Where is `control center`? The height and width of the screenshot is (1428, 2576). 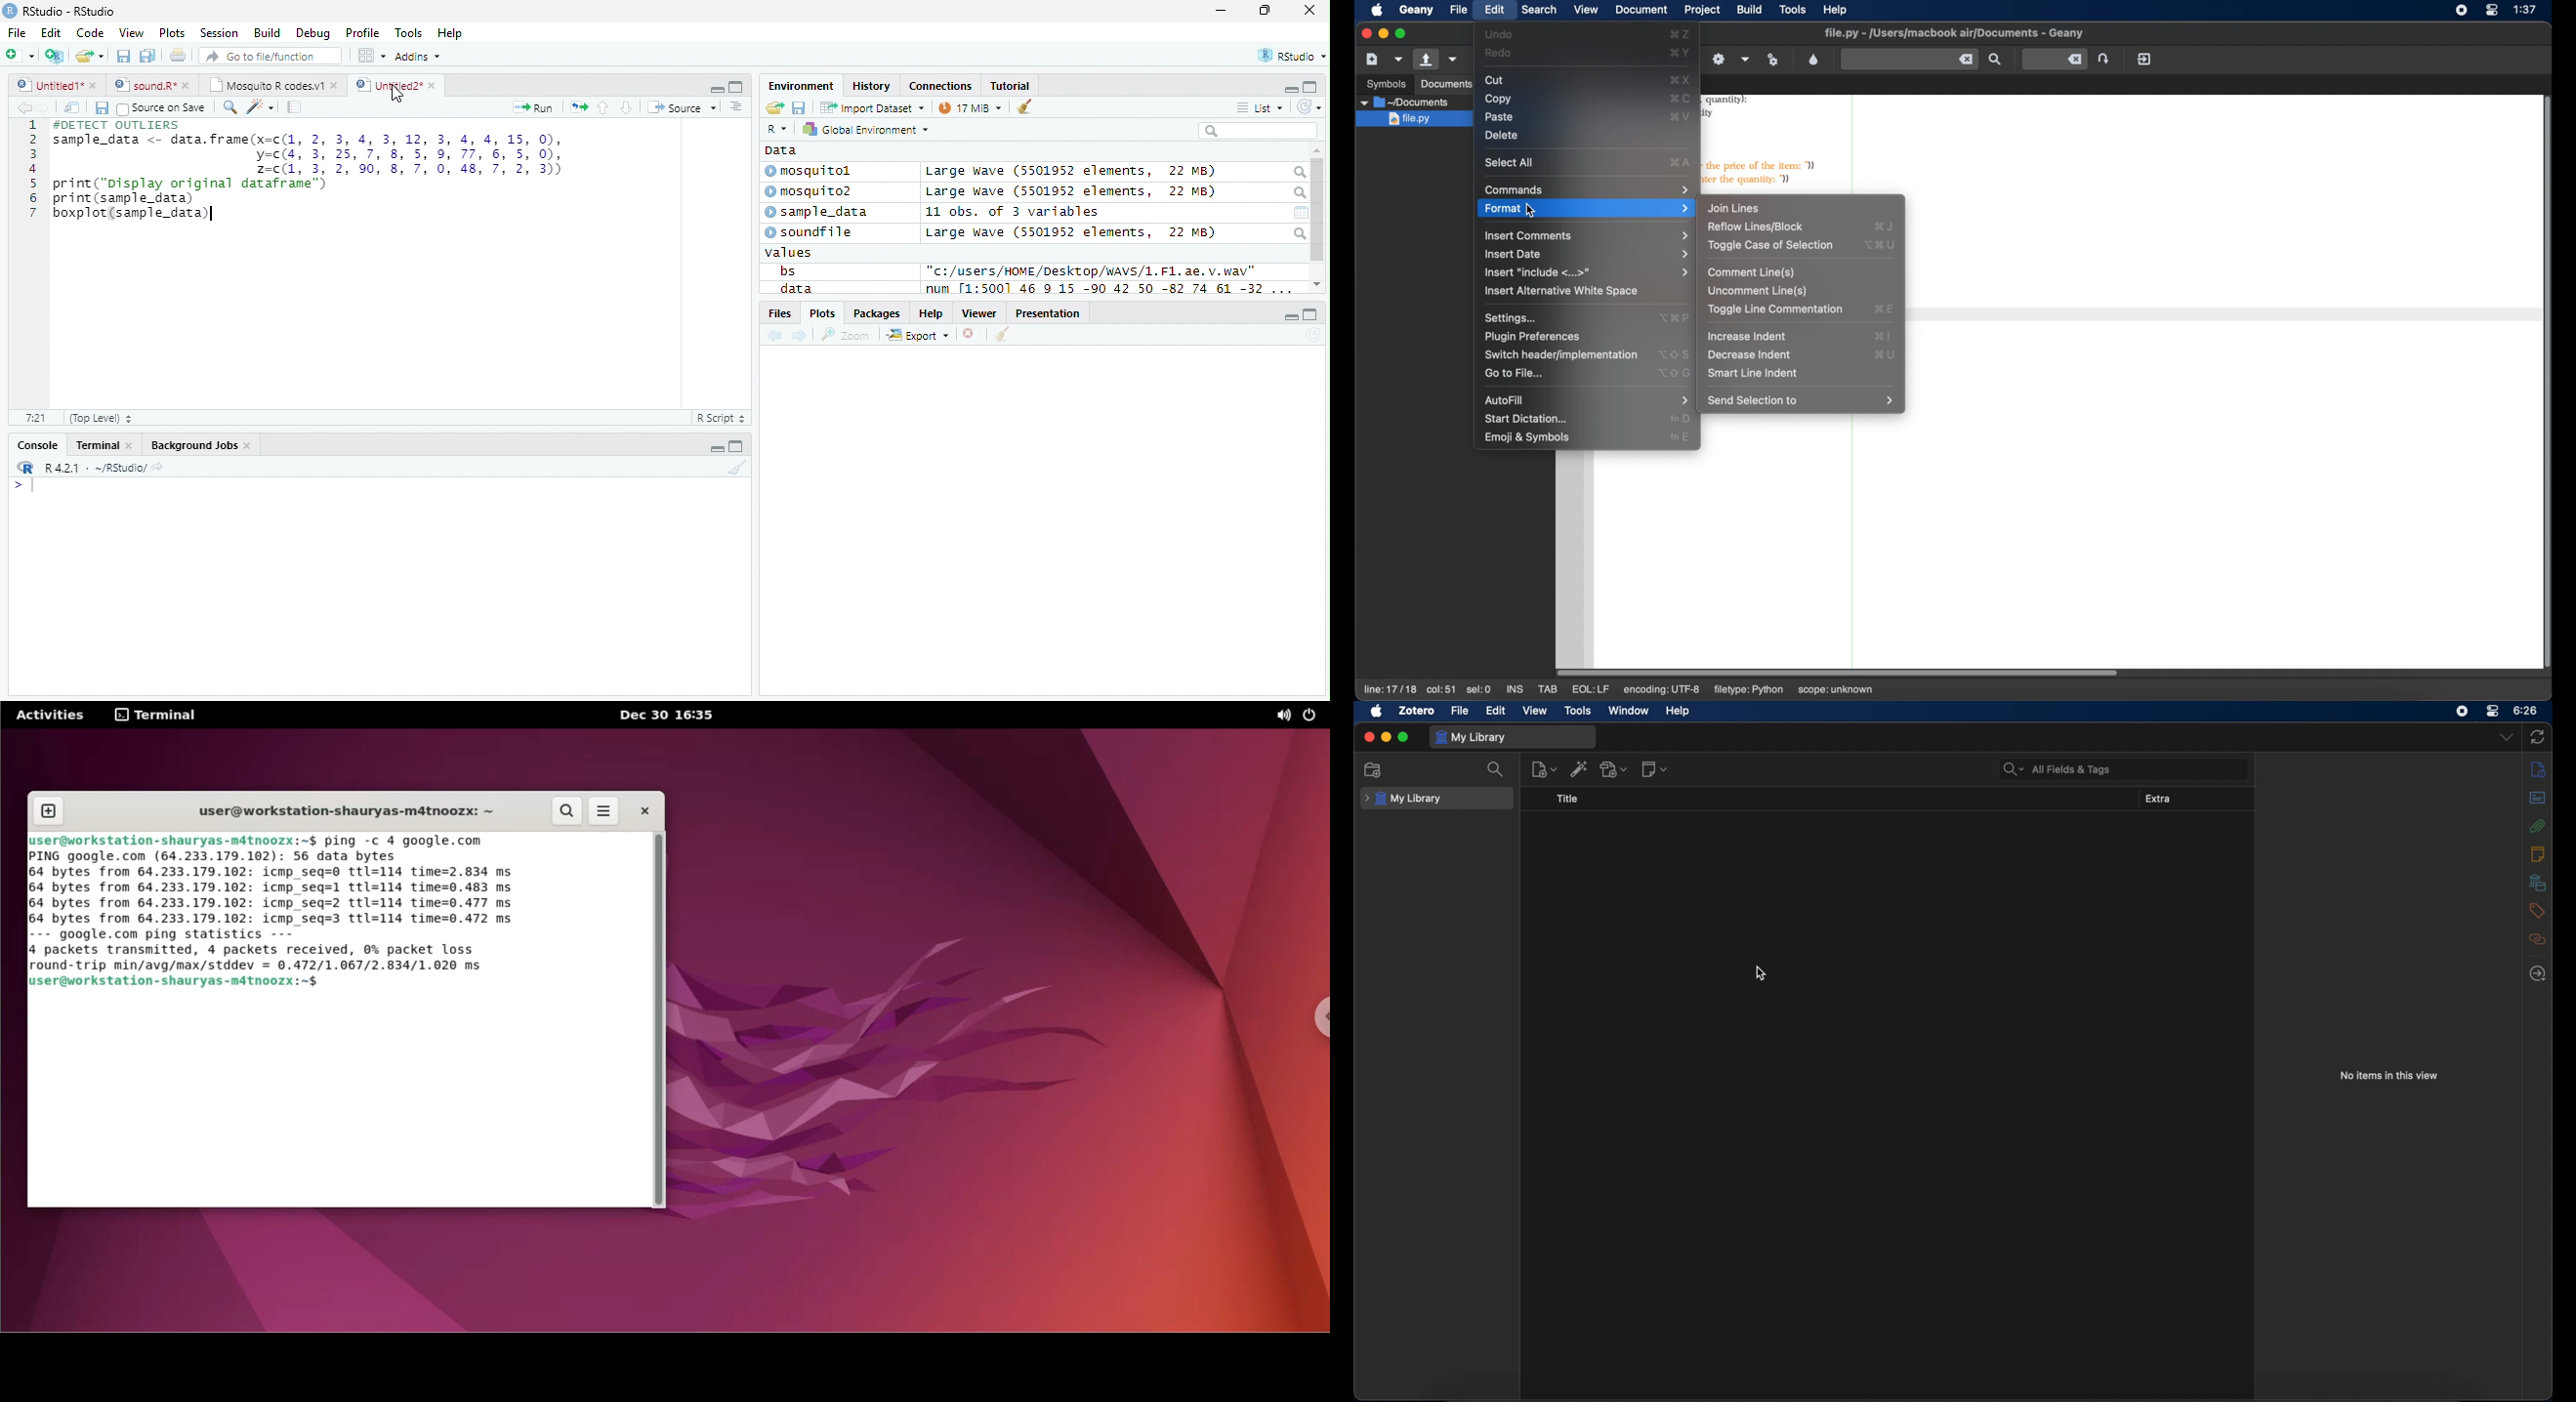 control center is located at coordinates (2492, 10).